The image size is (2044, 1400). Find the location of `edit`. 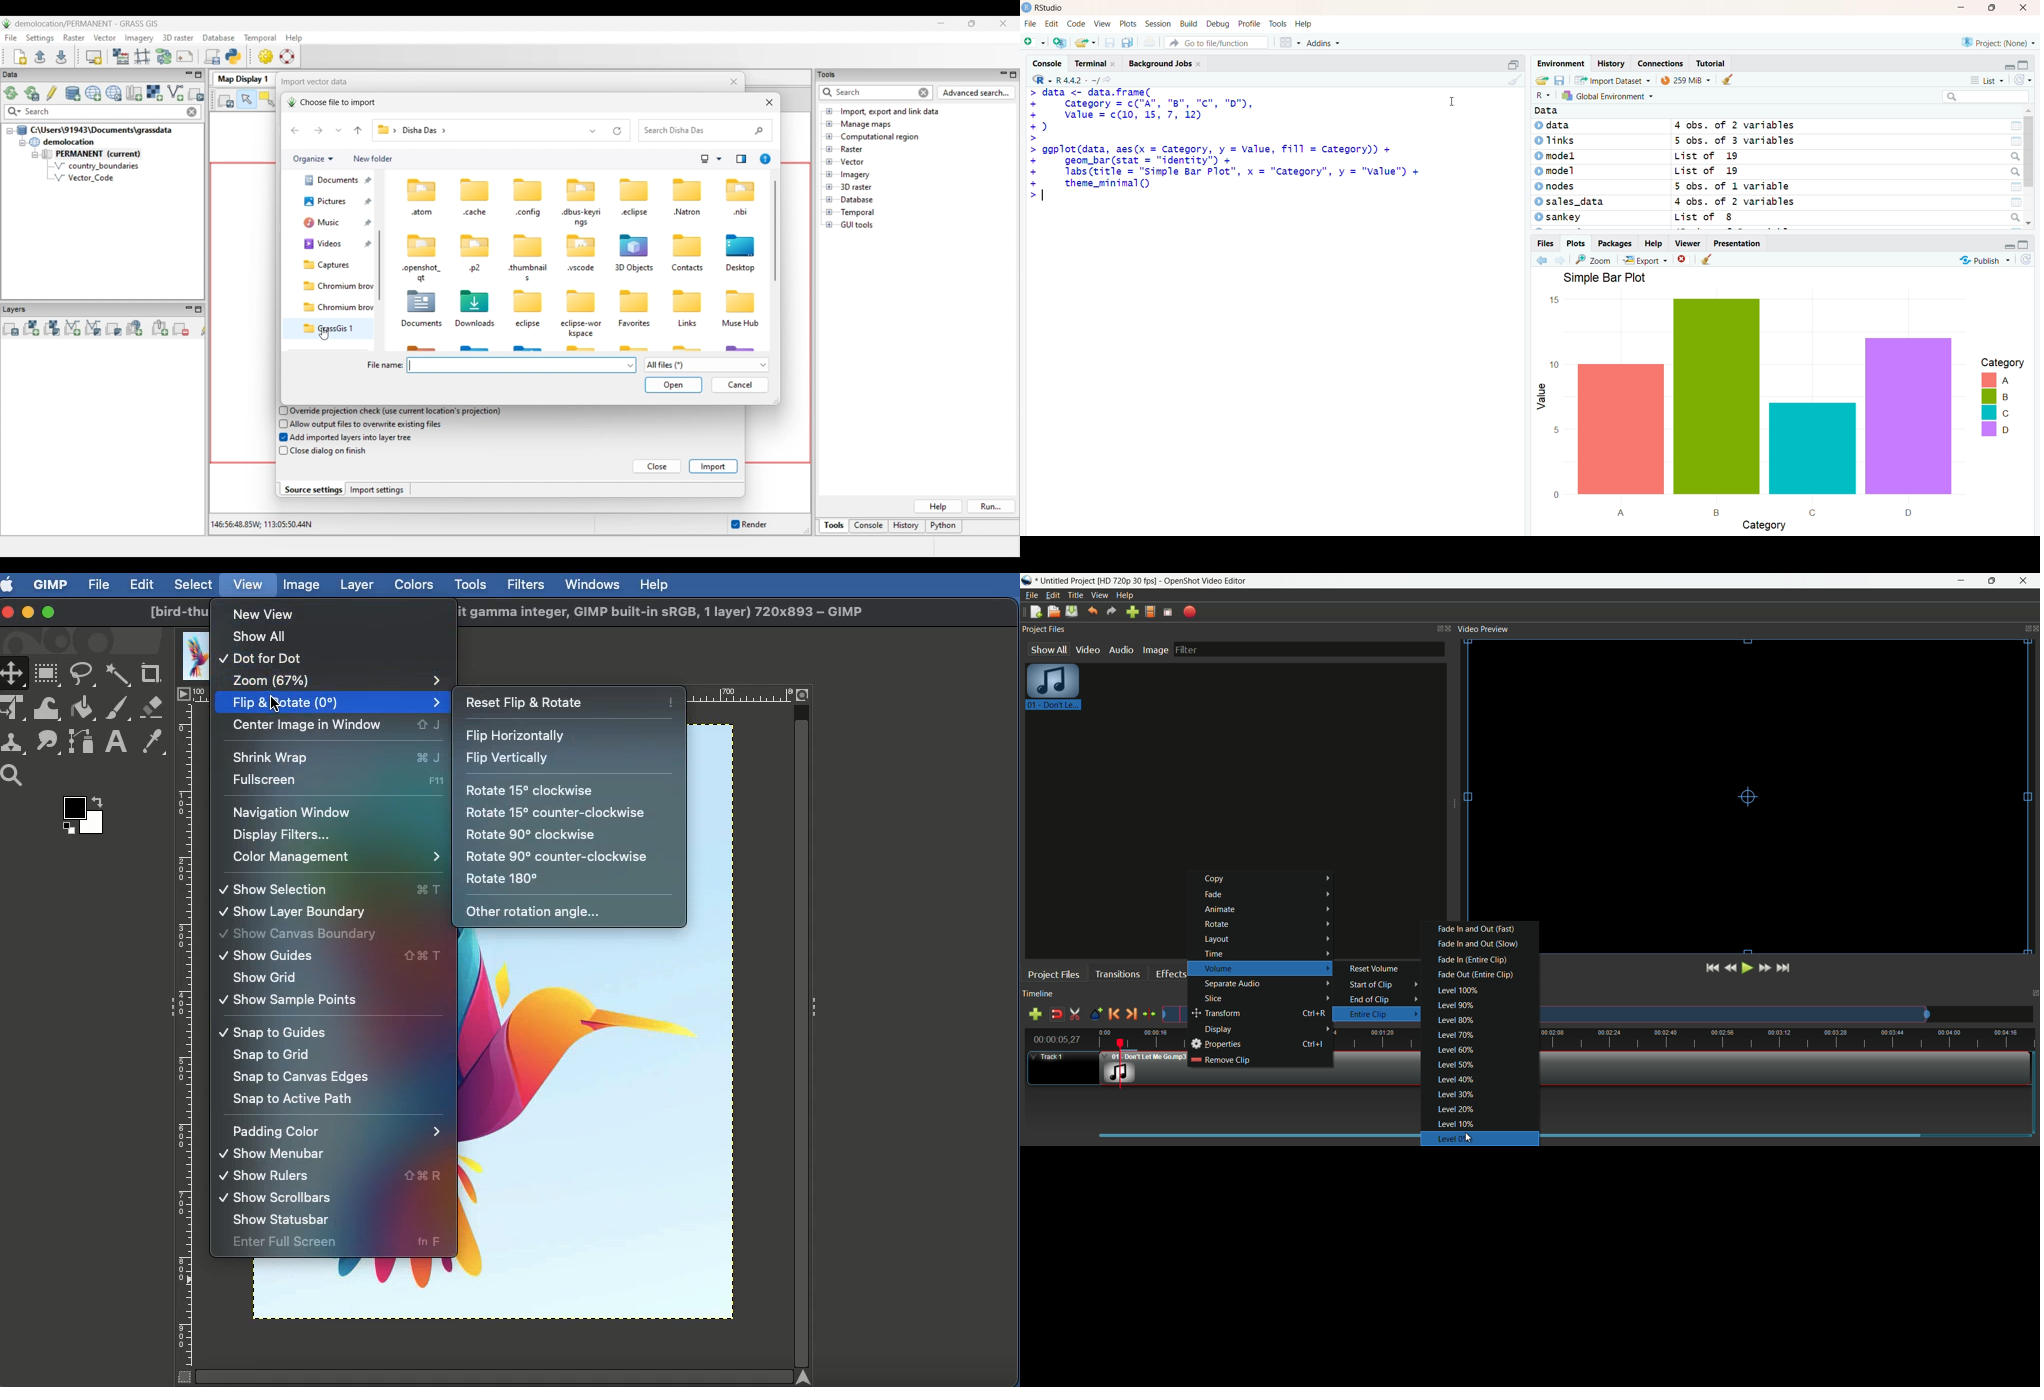

edit is located at coordinates (1052, 24).